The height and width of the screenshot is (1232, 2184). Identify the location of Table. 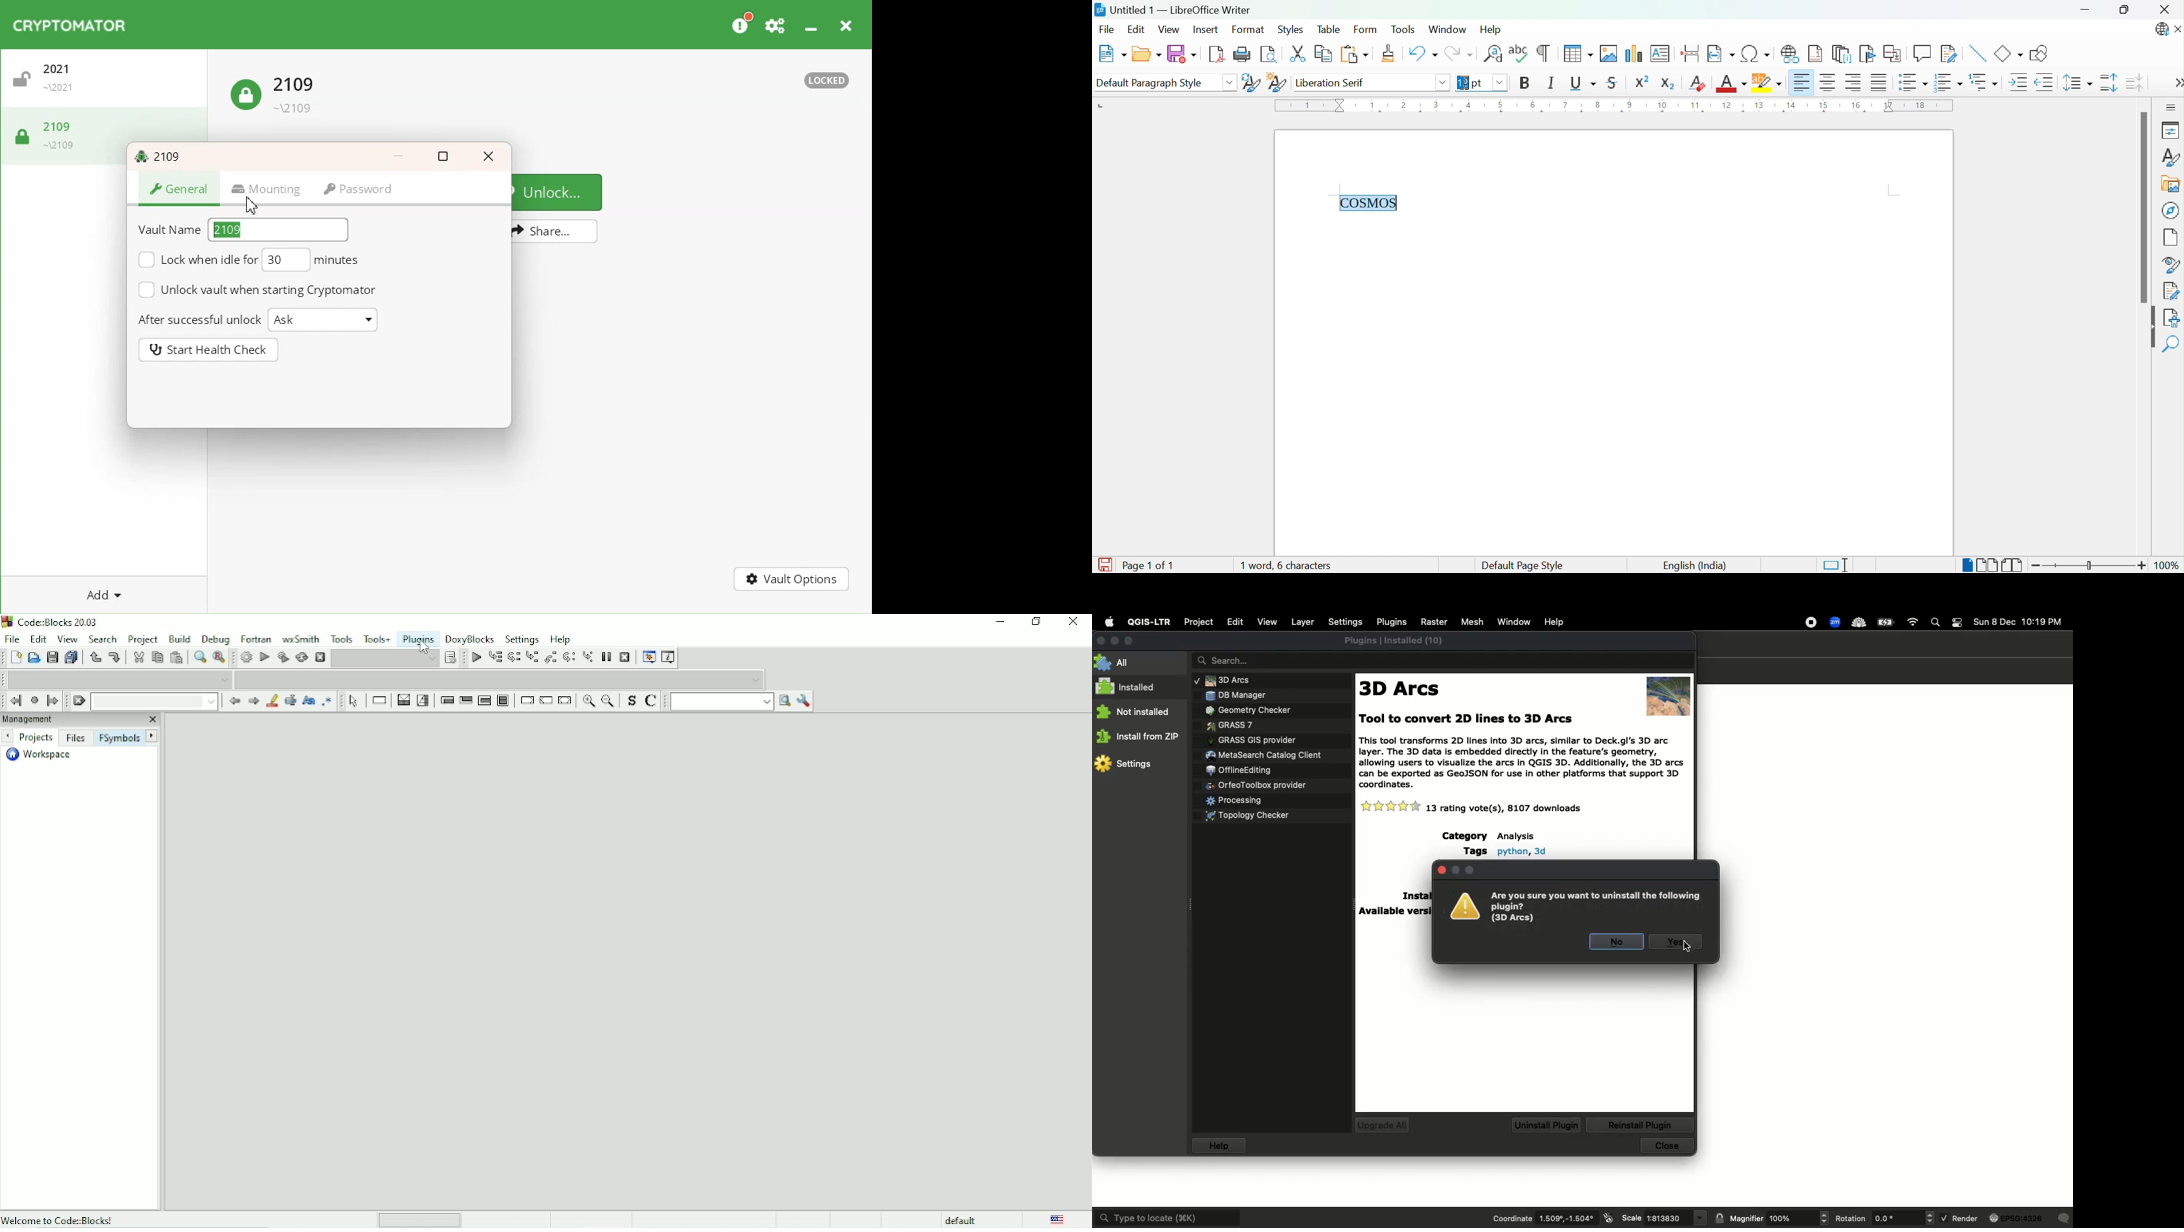
(1329, 29).